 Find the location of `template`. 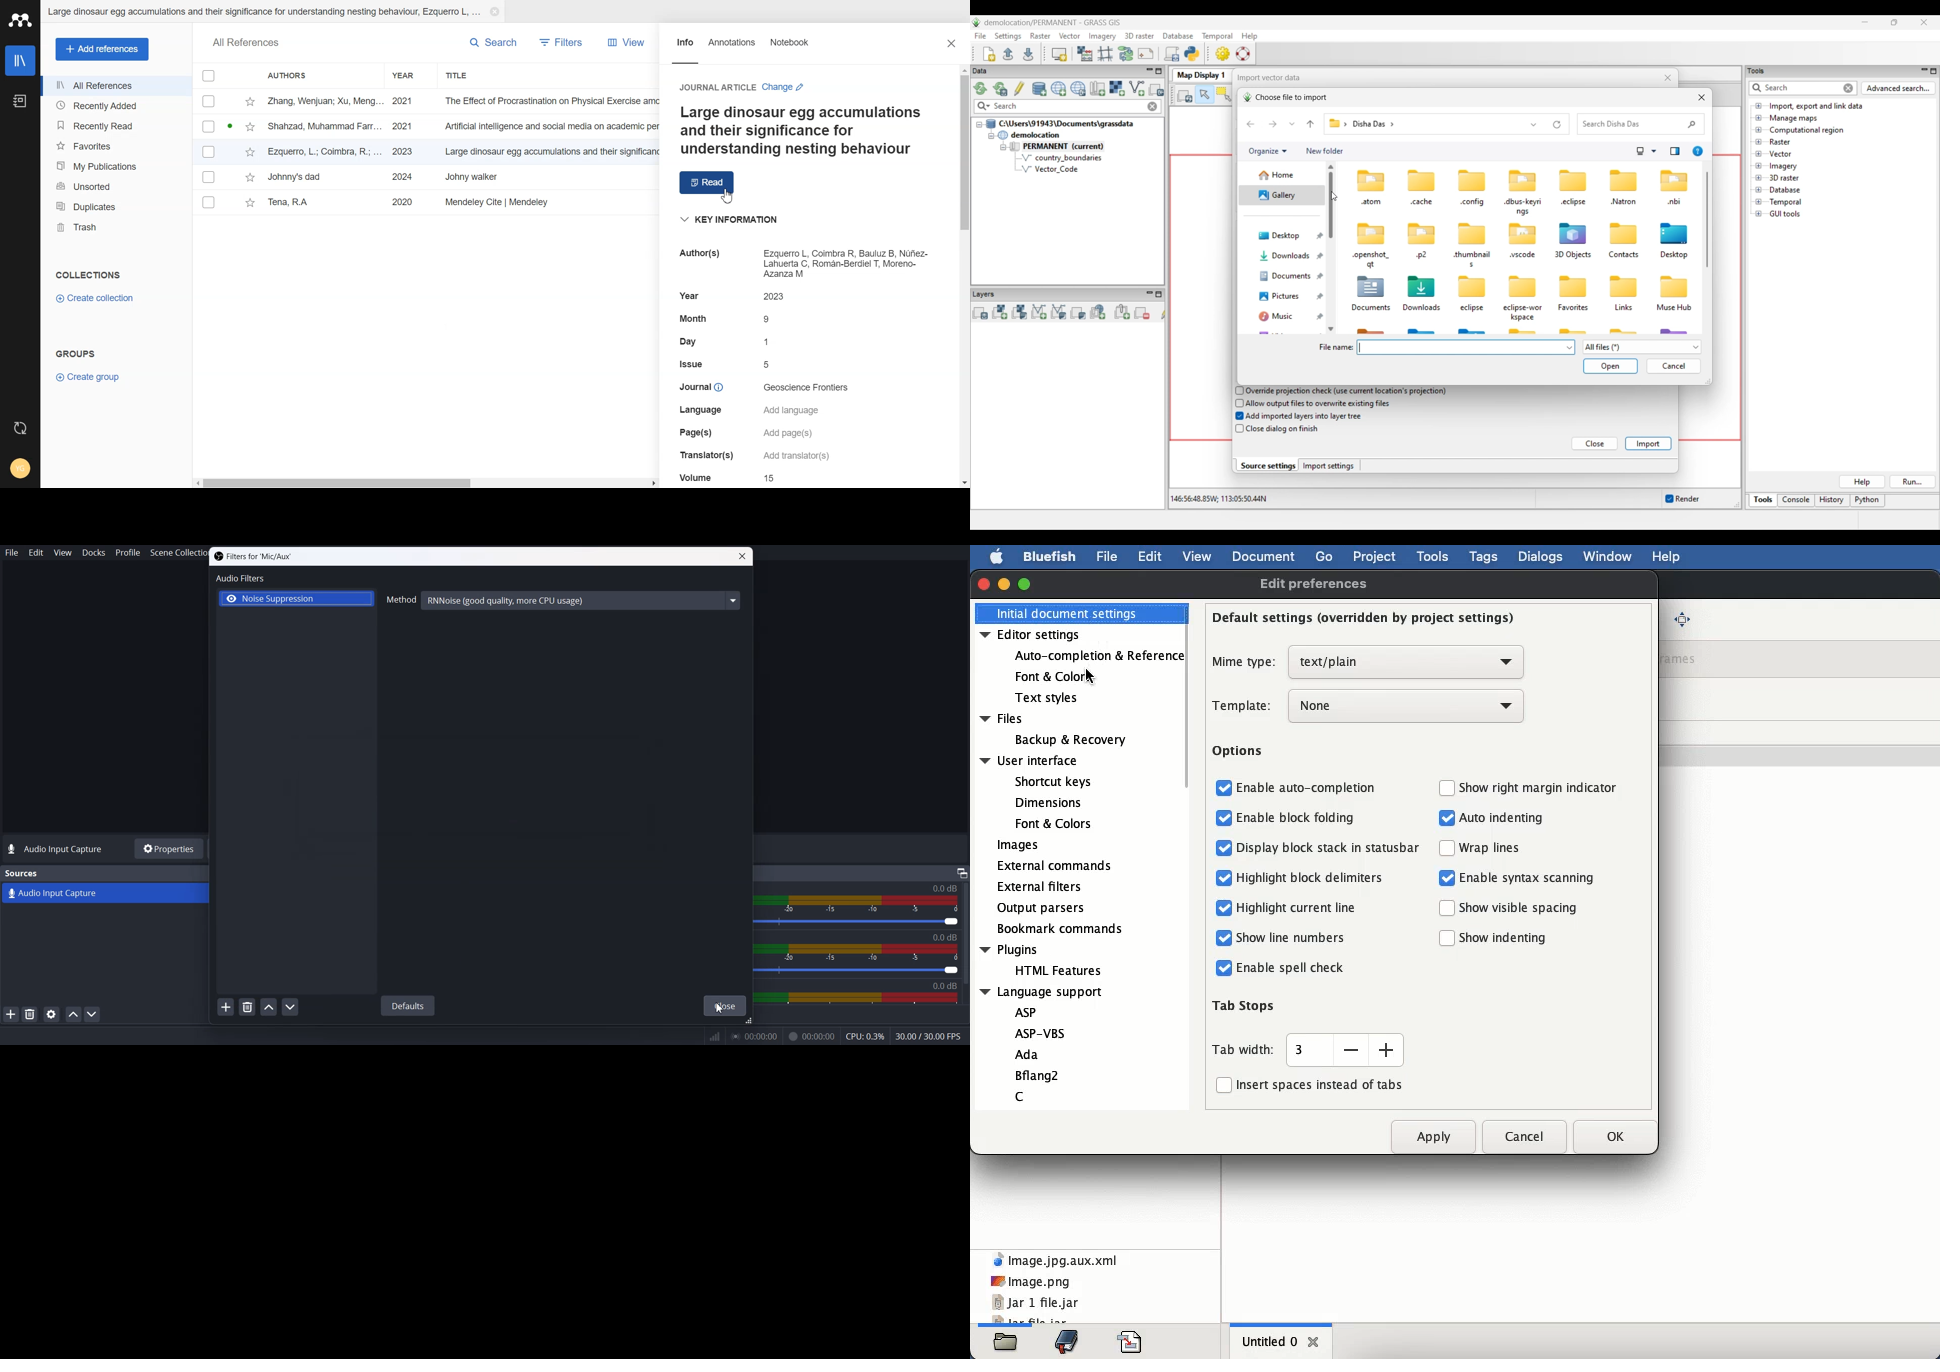

template is located at coordinates (1244, 707).